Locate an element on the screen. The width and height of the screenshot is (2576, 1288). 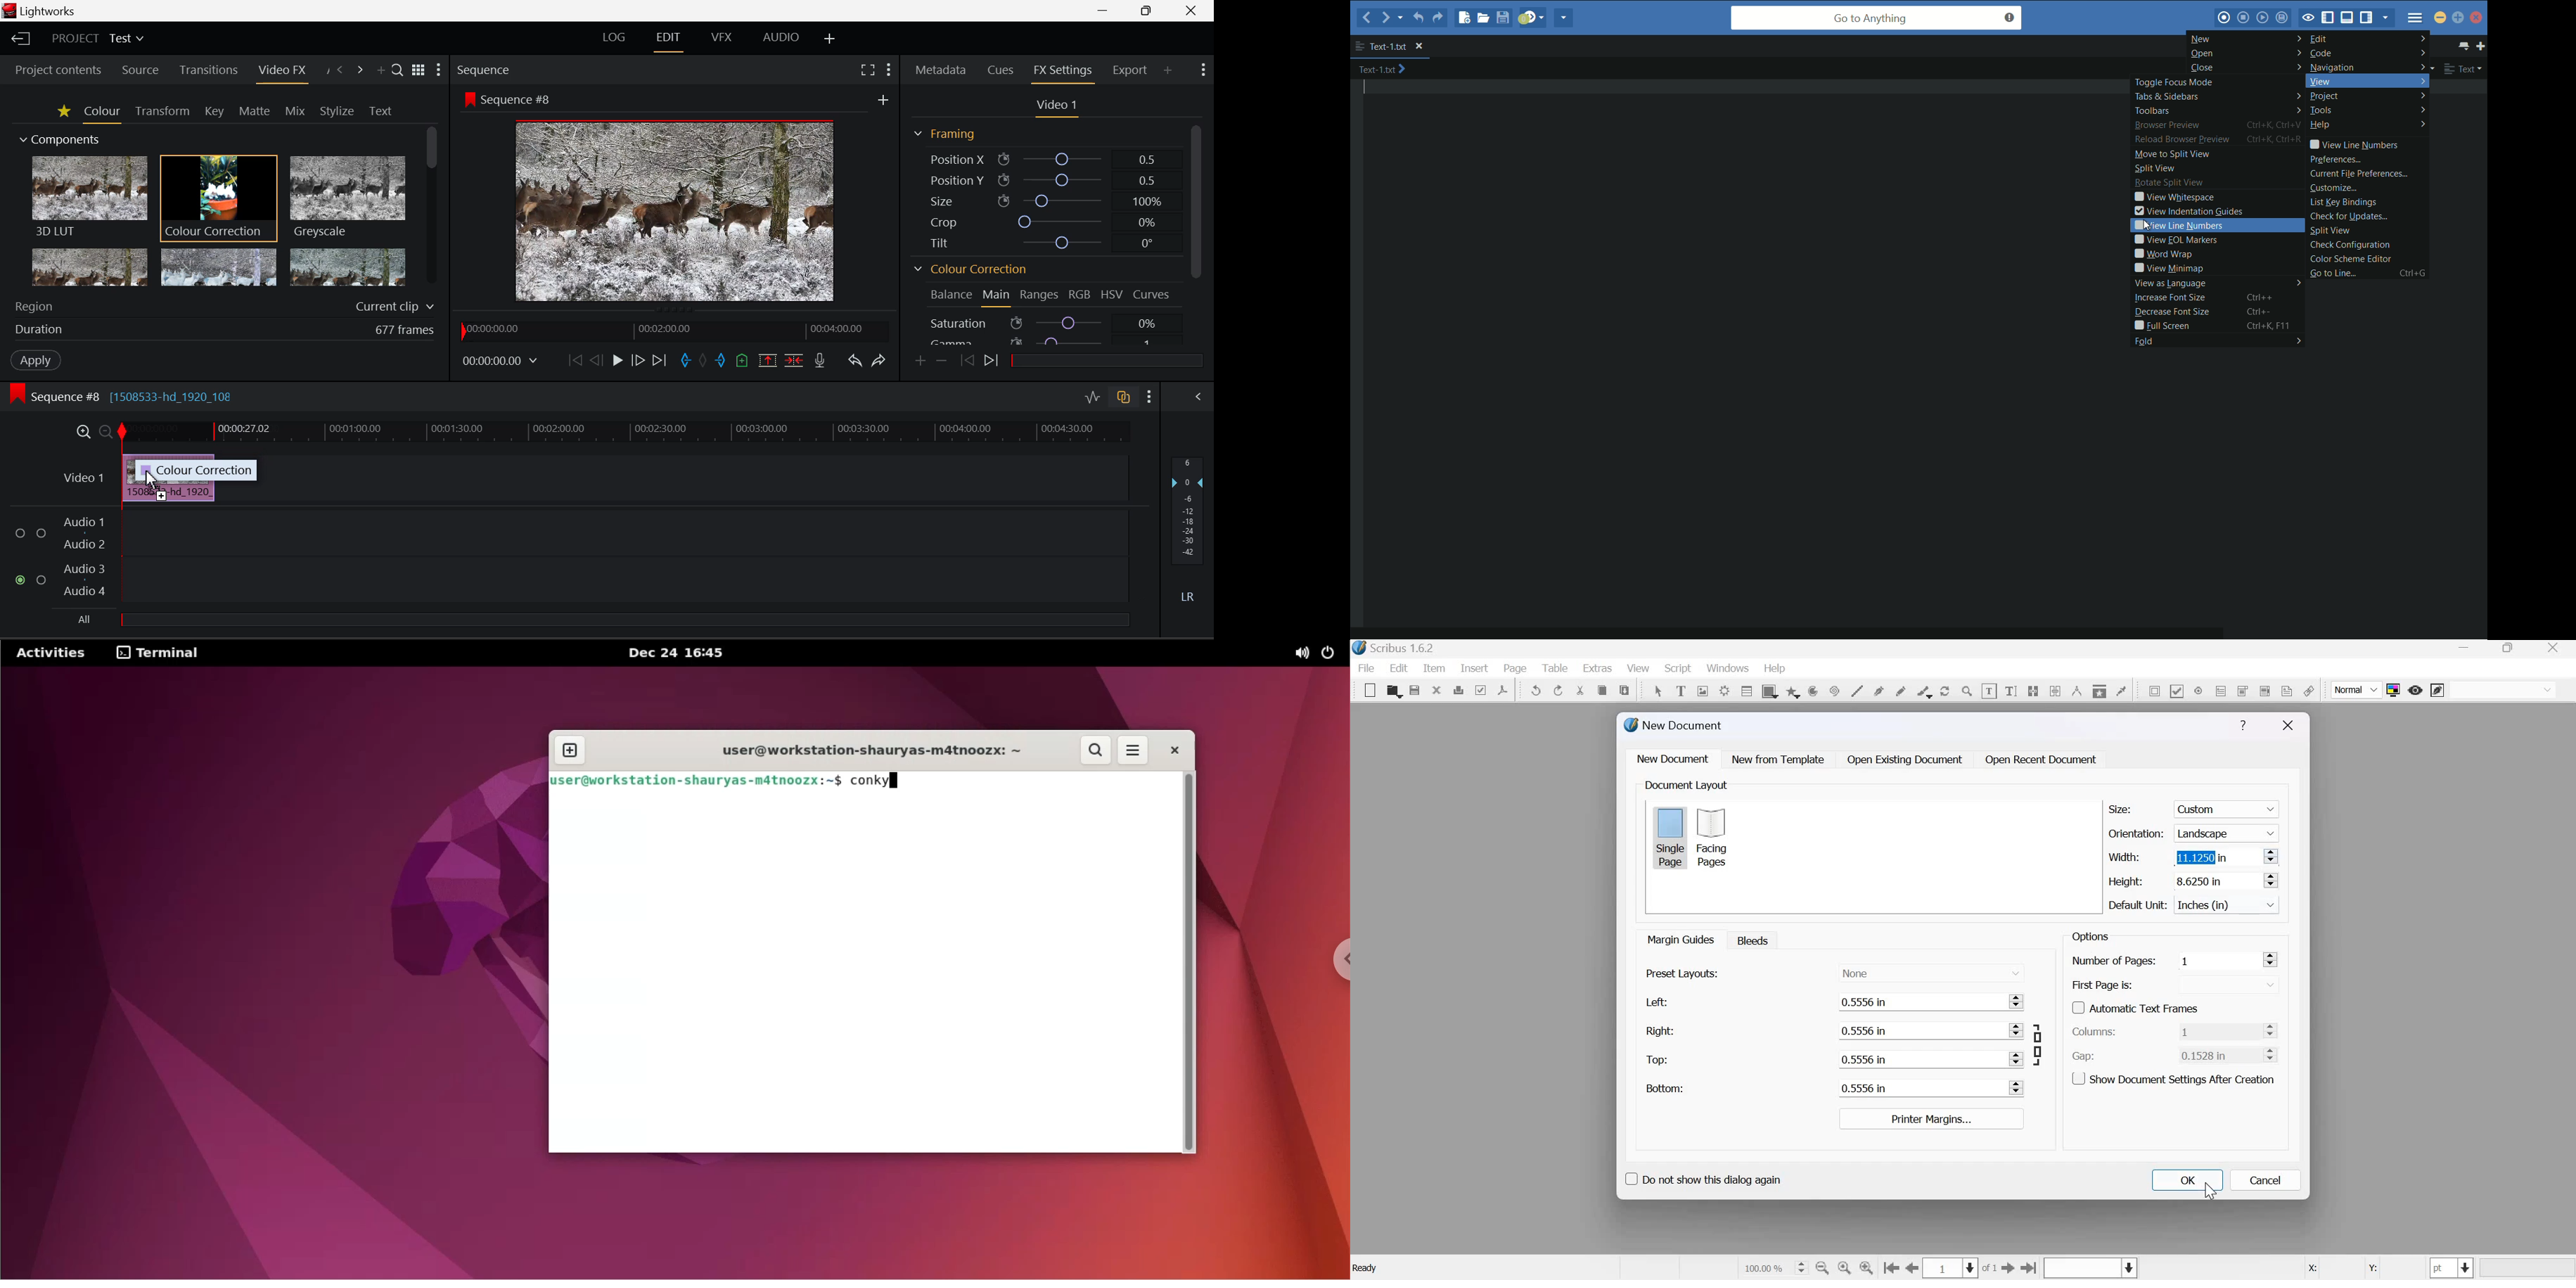
11.1250 in is located at coordinates (2216, 856).